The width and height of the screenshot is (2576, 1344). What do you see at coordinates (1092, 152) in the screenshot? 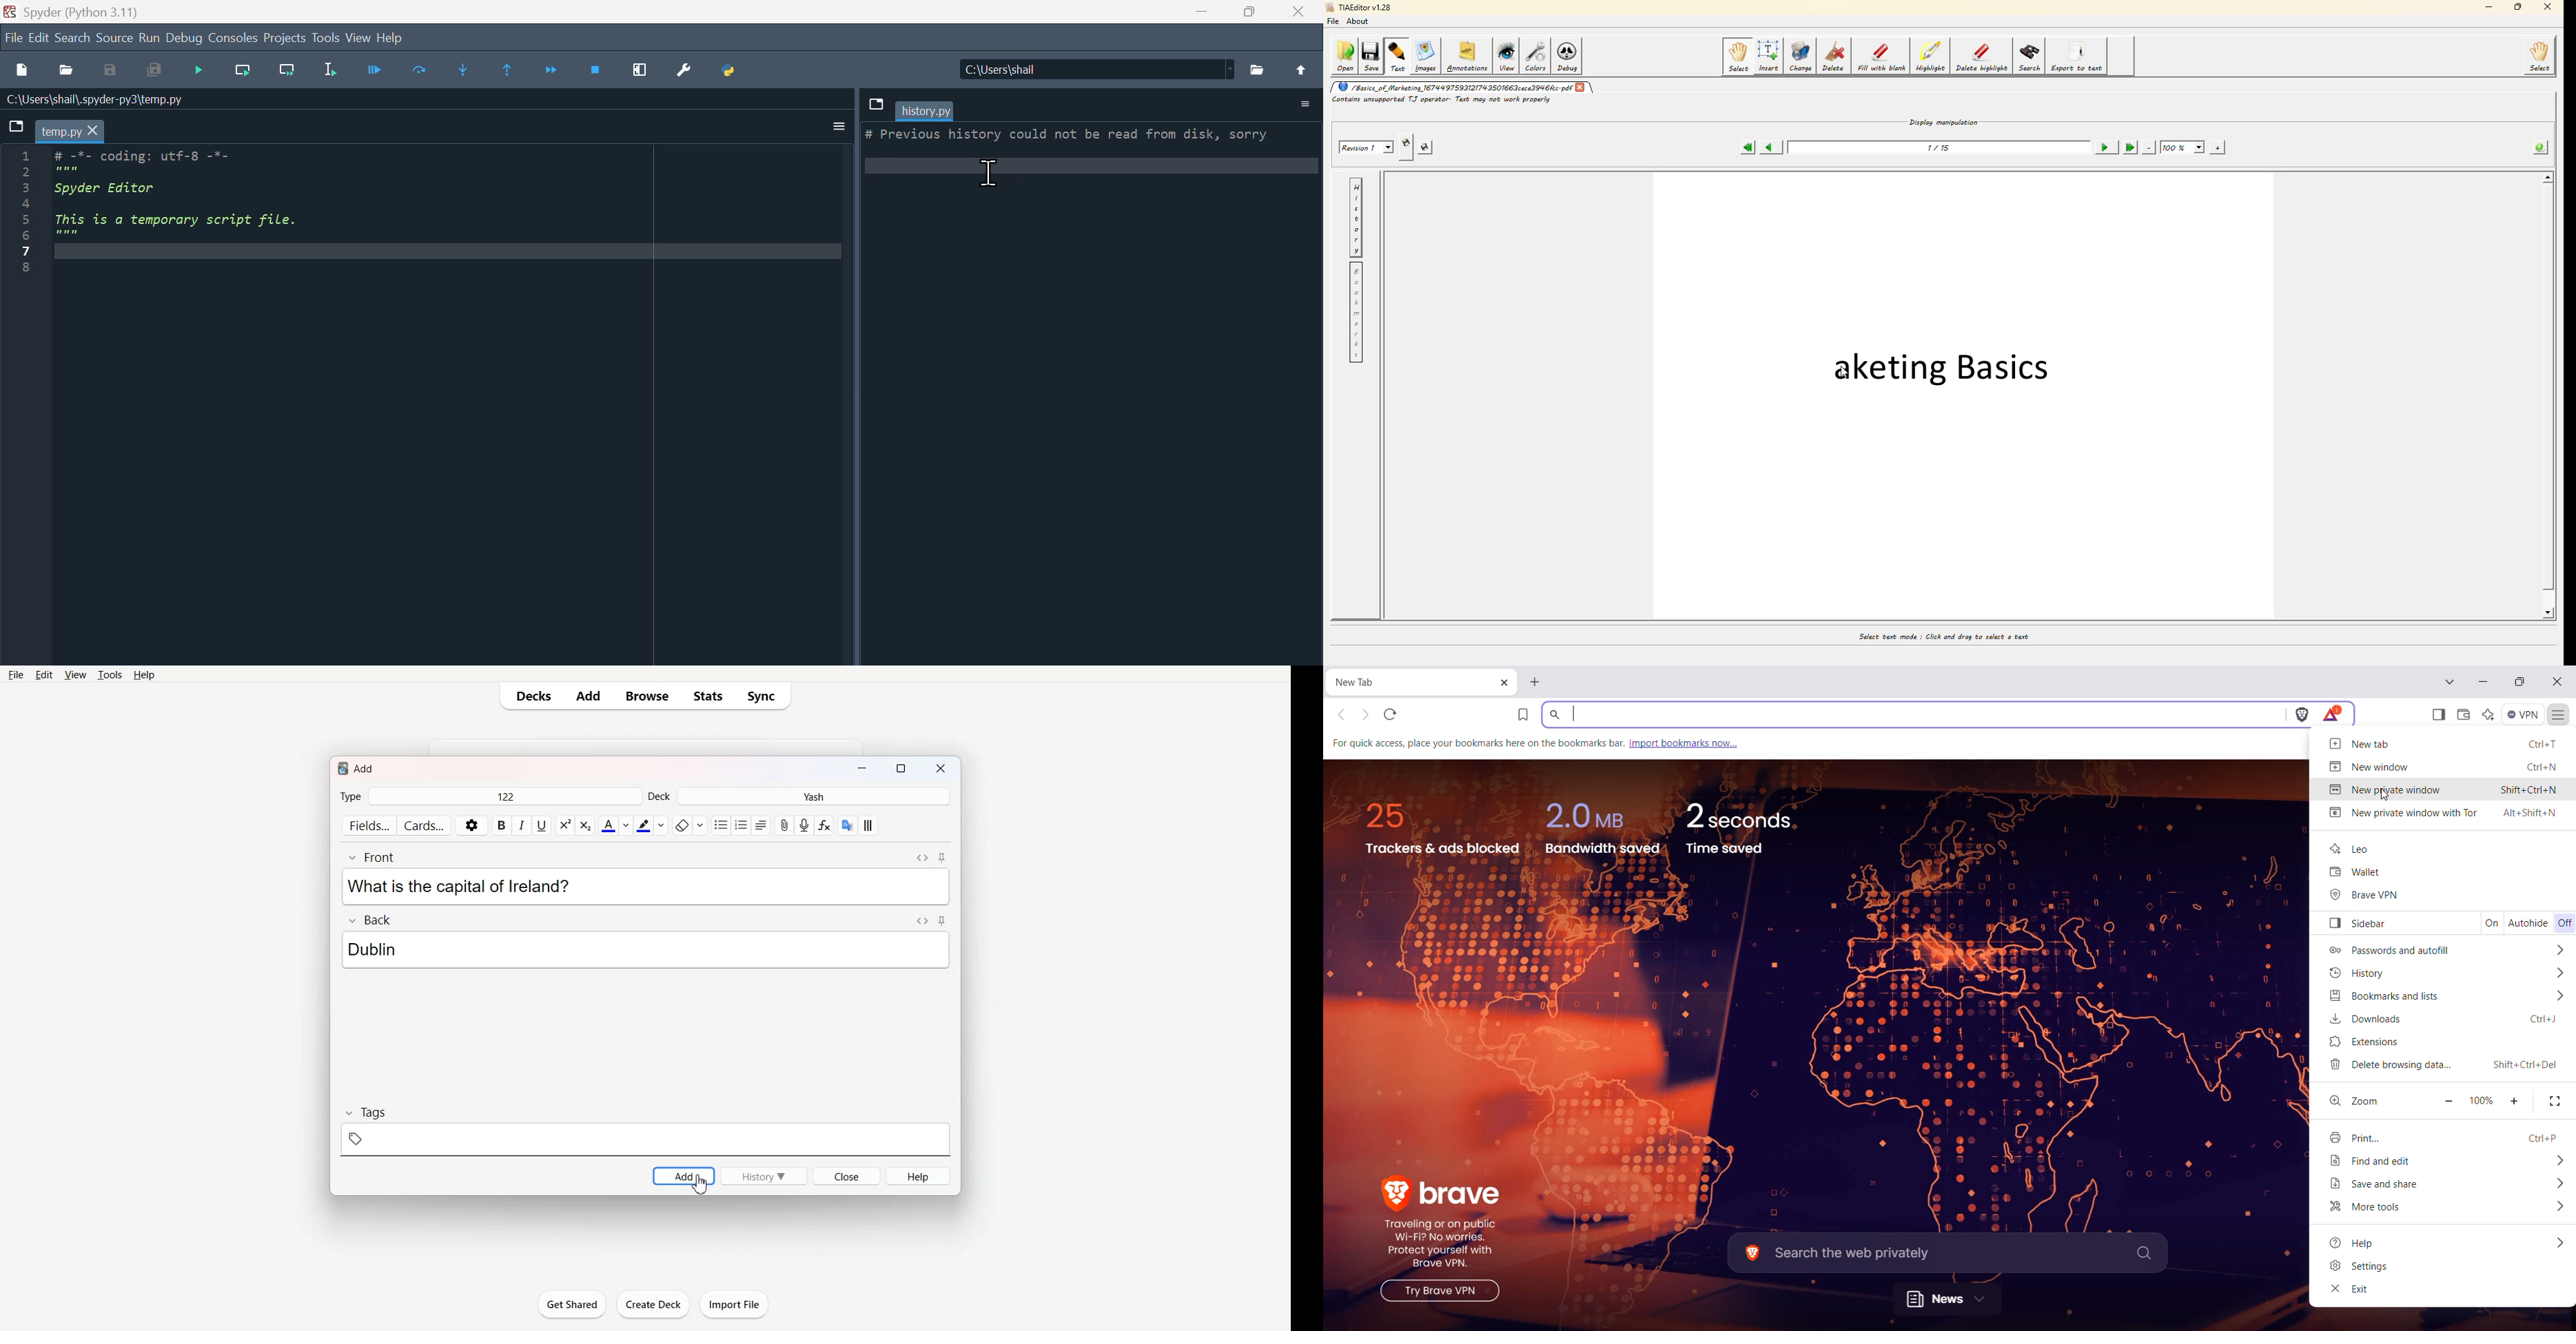
I see `# Previous history could not be read from disk, sorry` at bounding box center [1092, 152].